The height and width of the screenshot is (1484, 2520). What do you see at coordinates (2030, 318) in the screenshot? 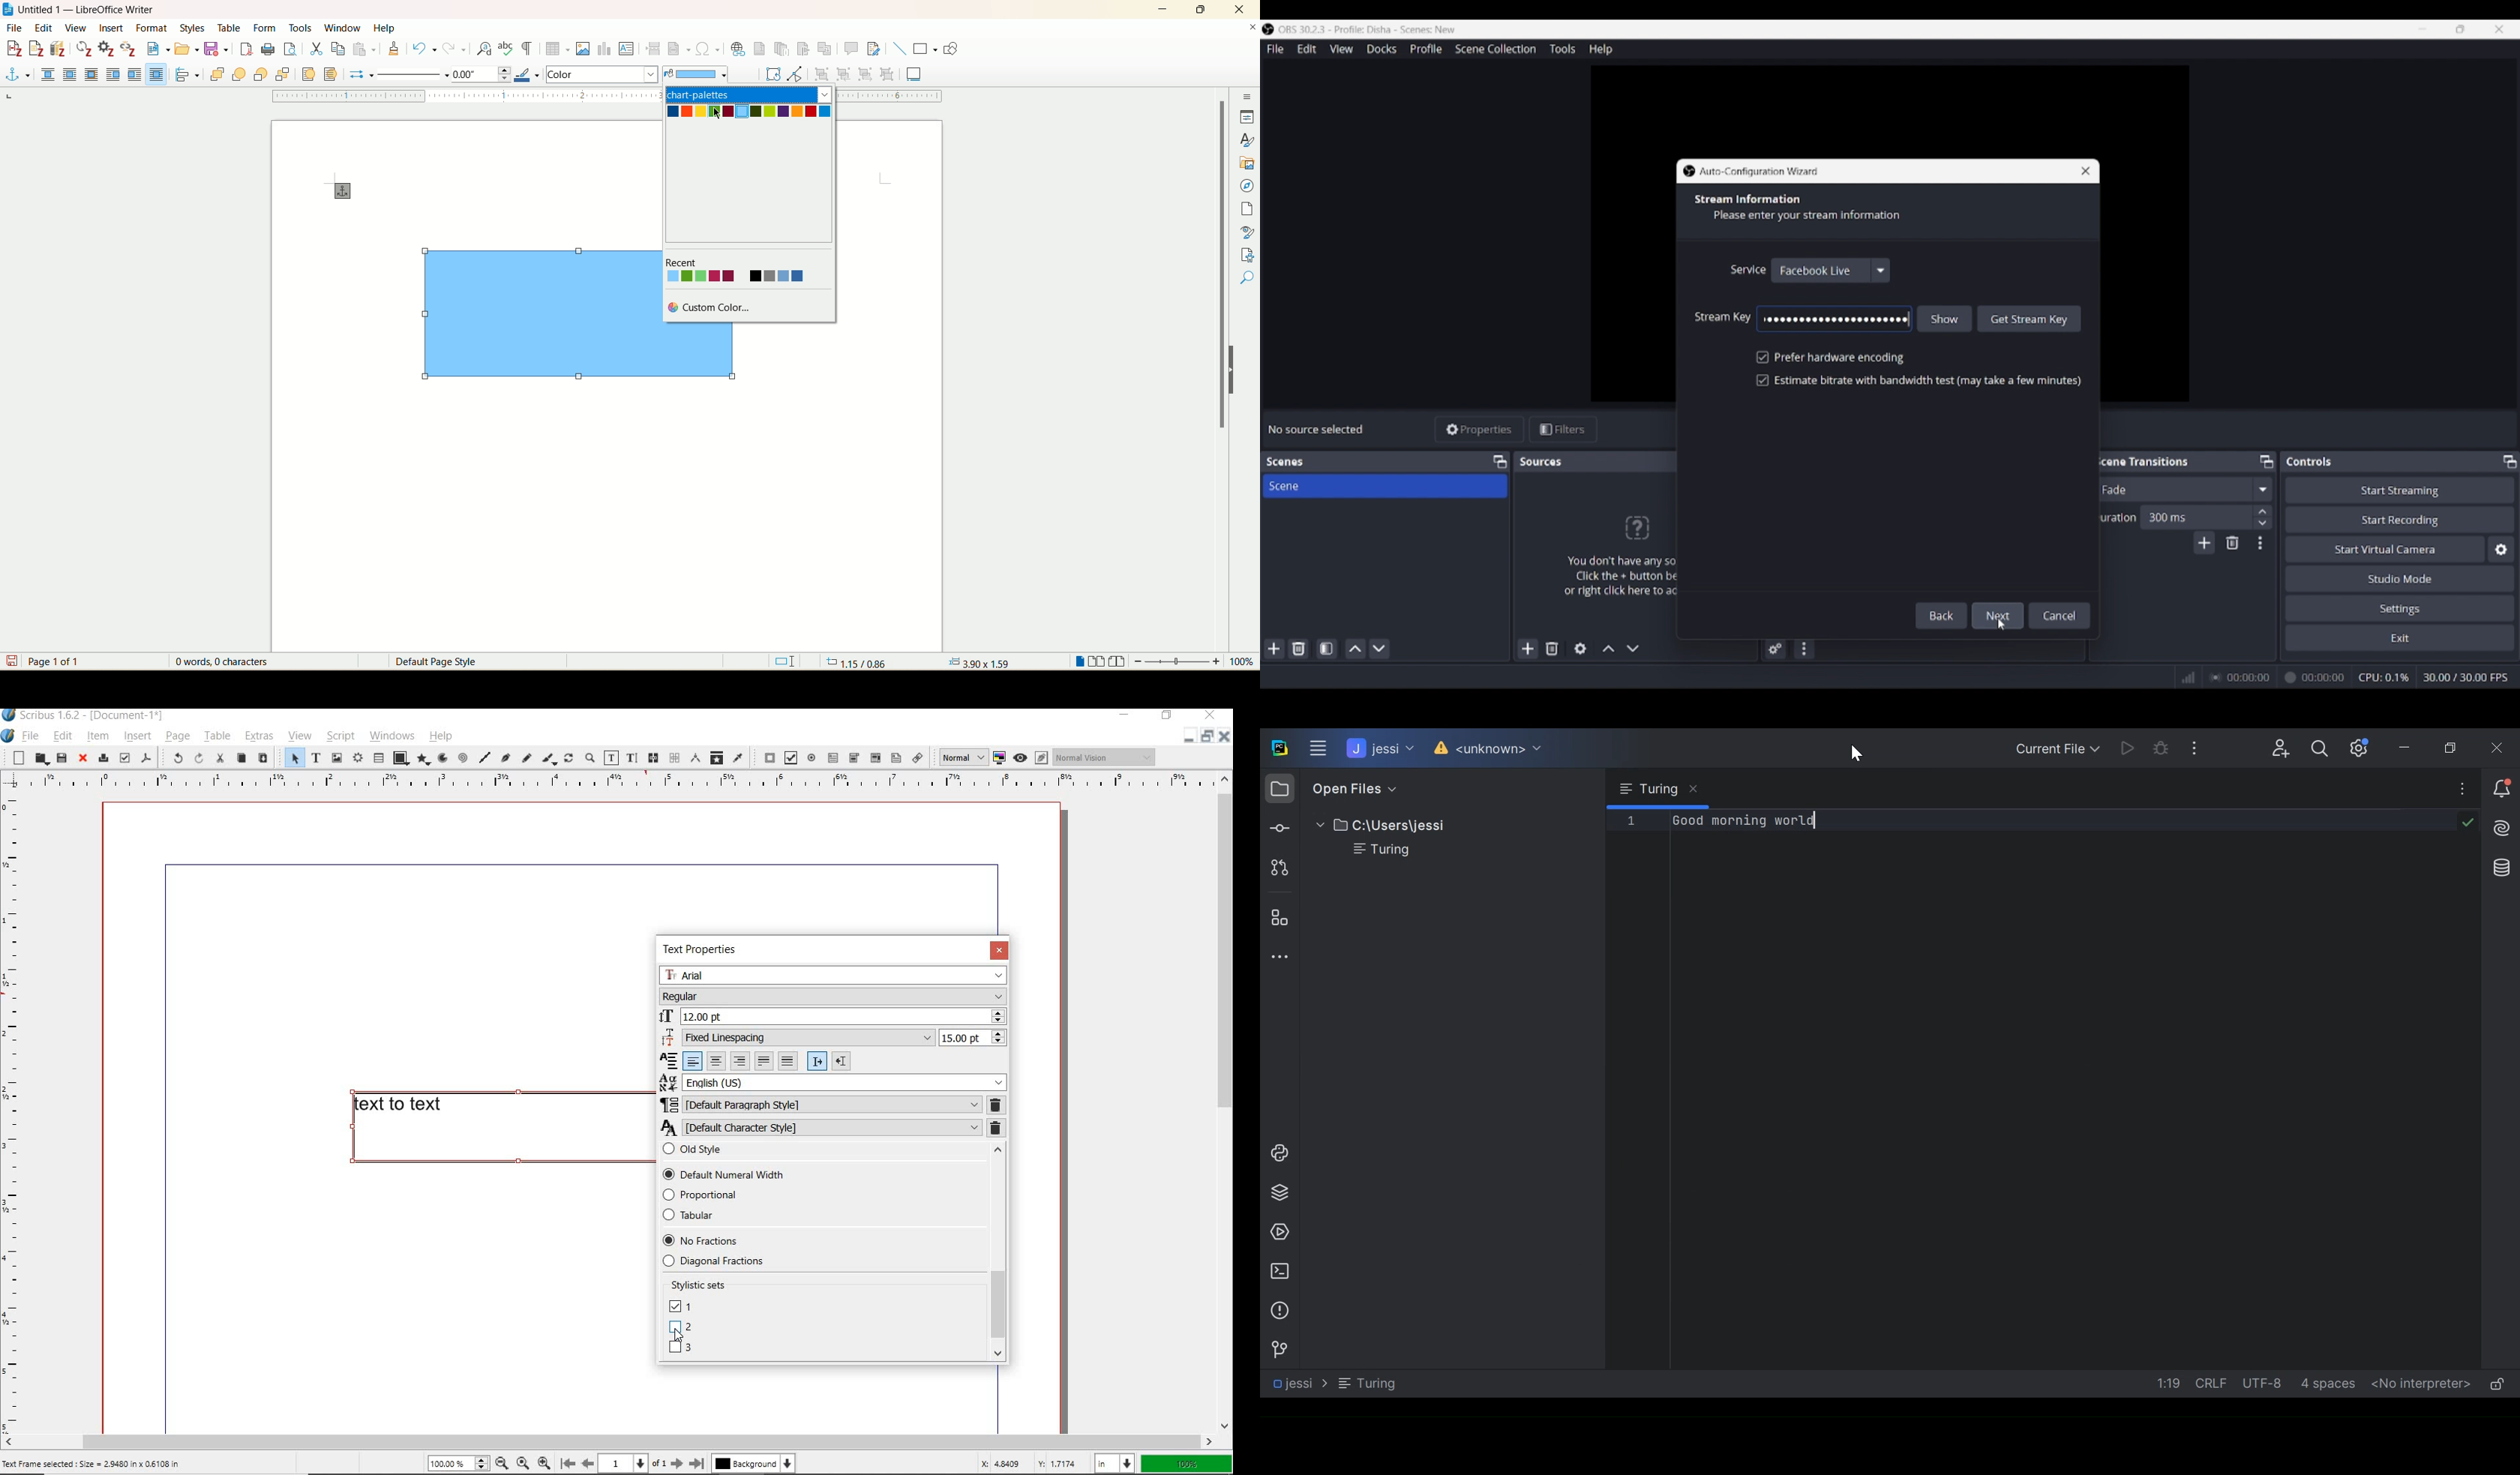
I see `Get stream key` at bounding box center [2030, 318].